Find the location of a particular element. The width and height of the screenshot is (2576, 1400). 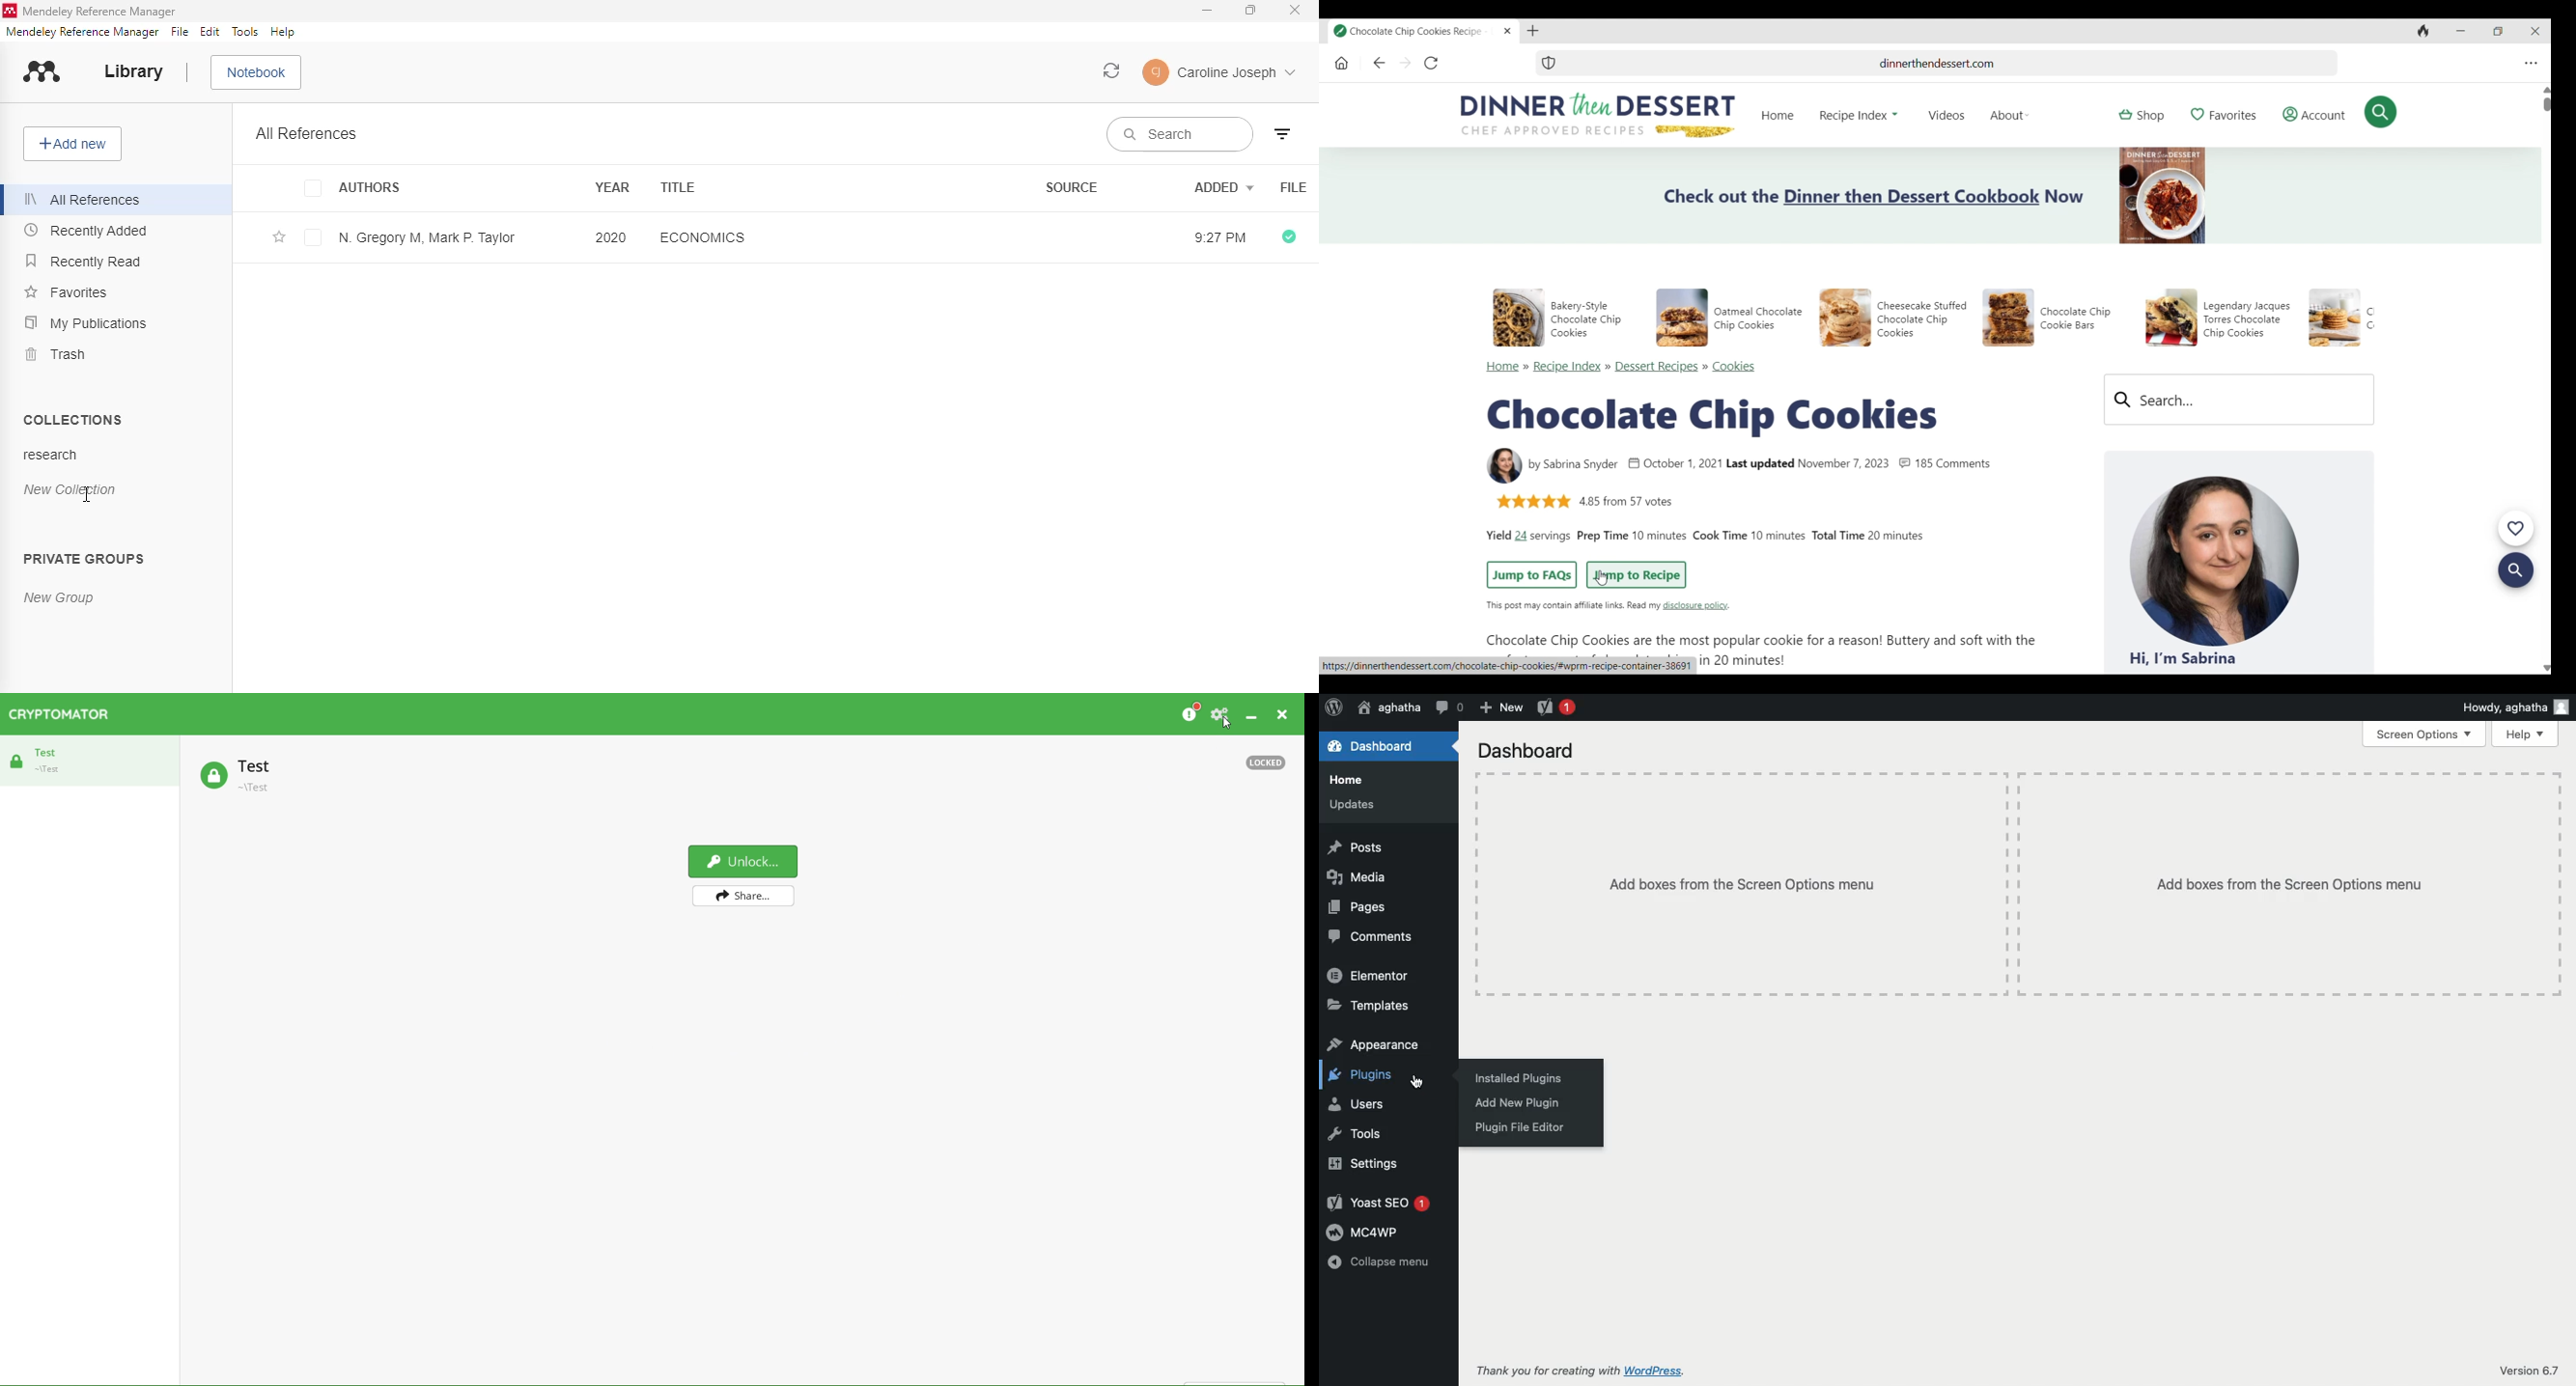

Minimize is located at coordinates (2458, 31).